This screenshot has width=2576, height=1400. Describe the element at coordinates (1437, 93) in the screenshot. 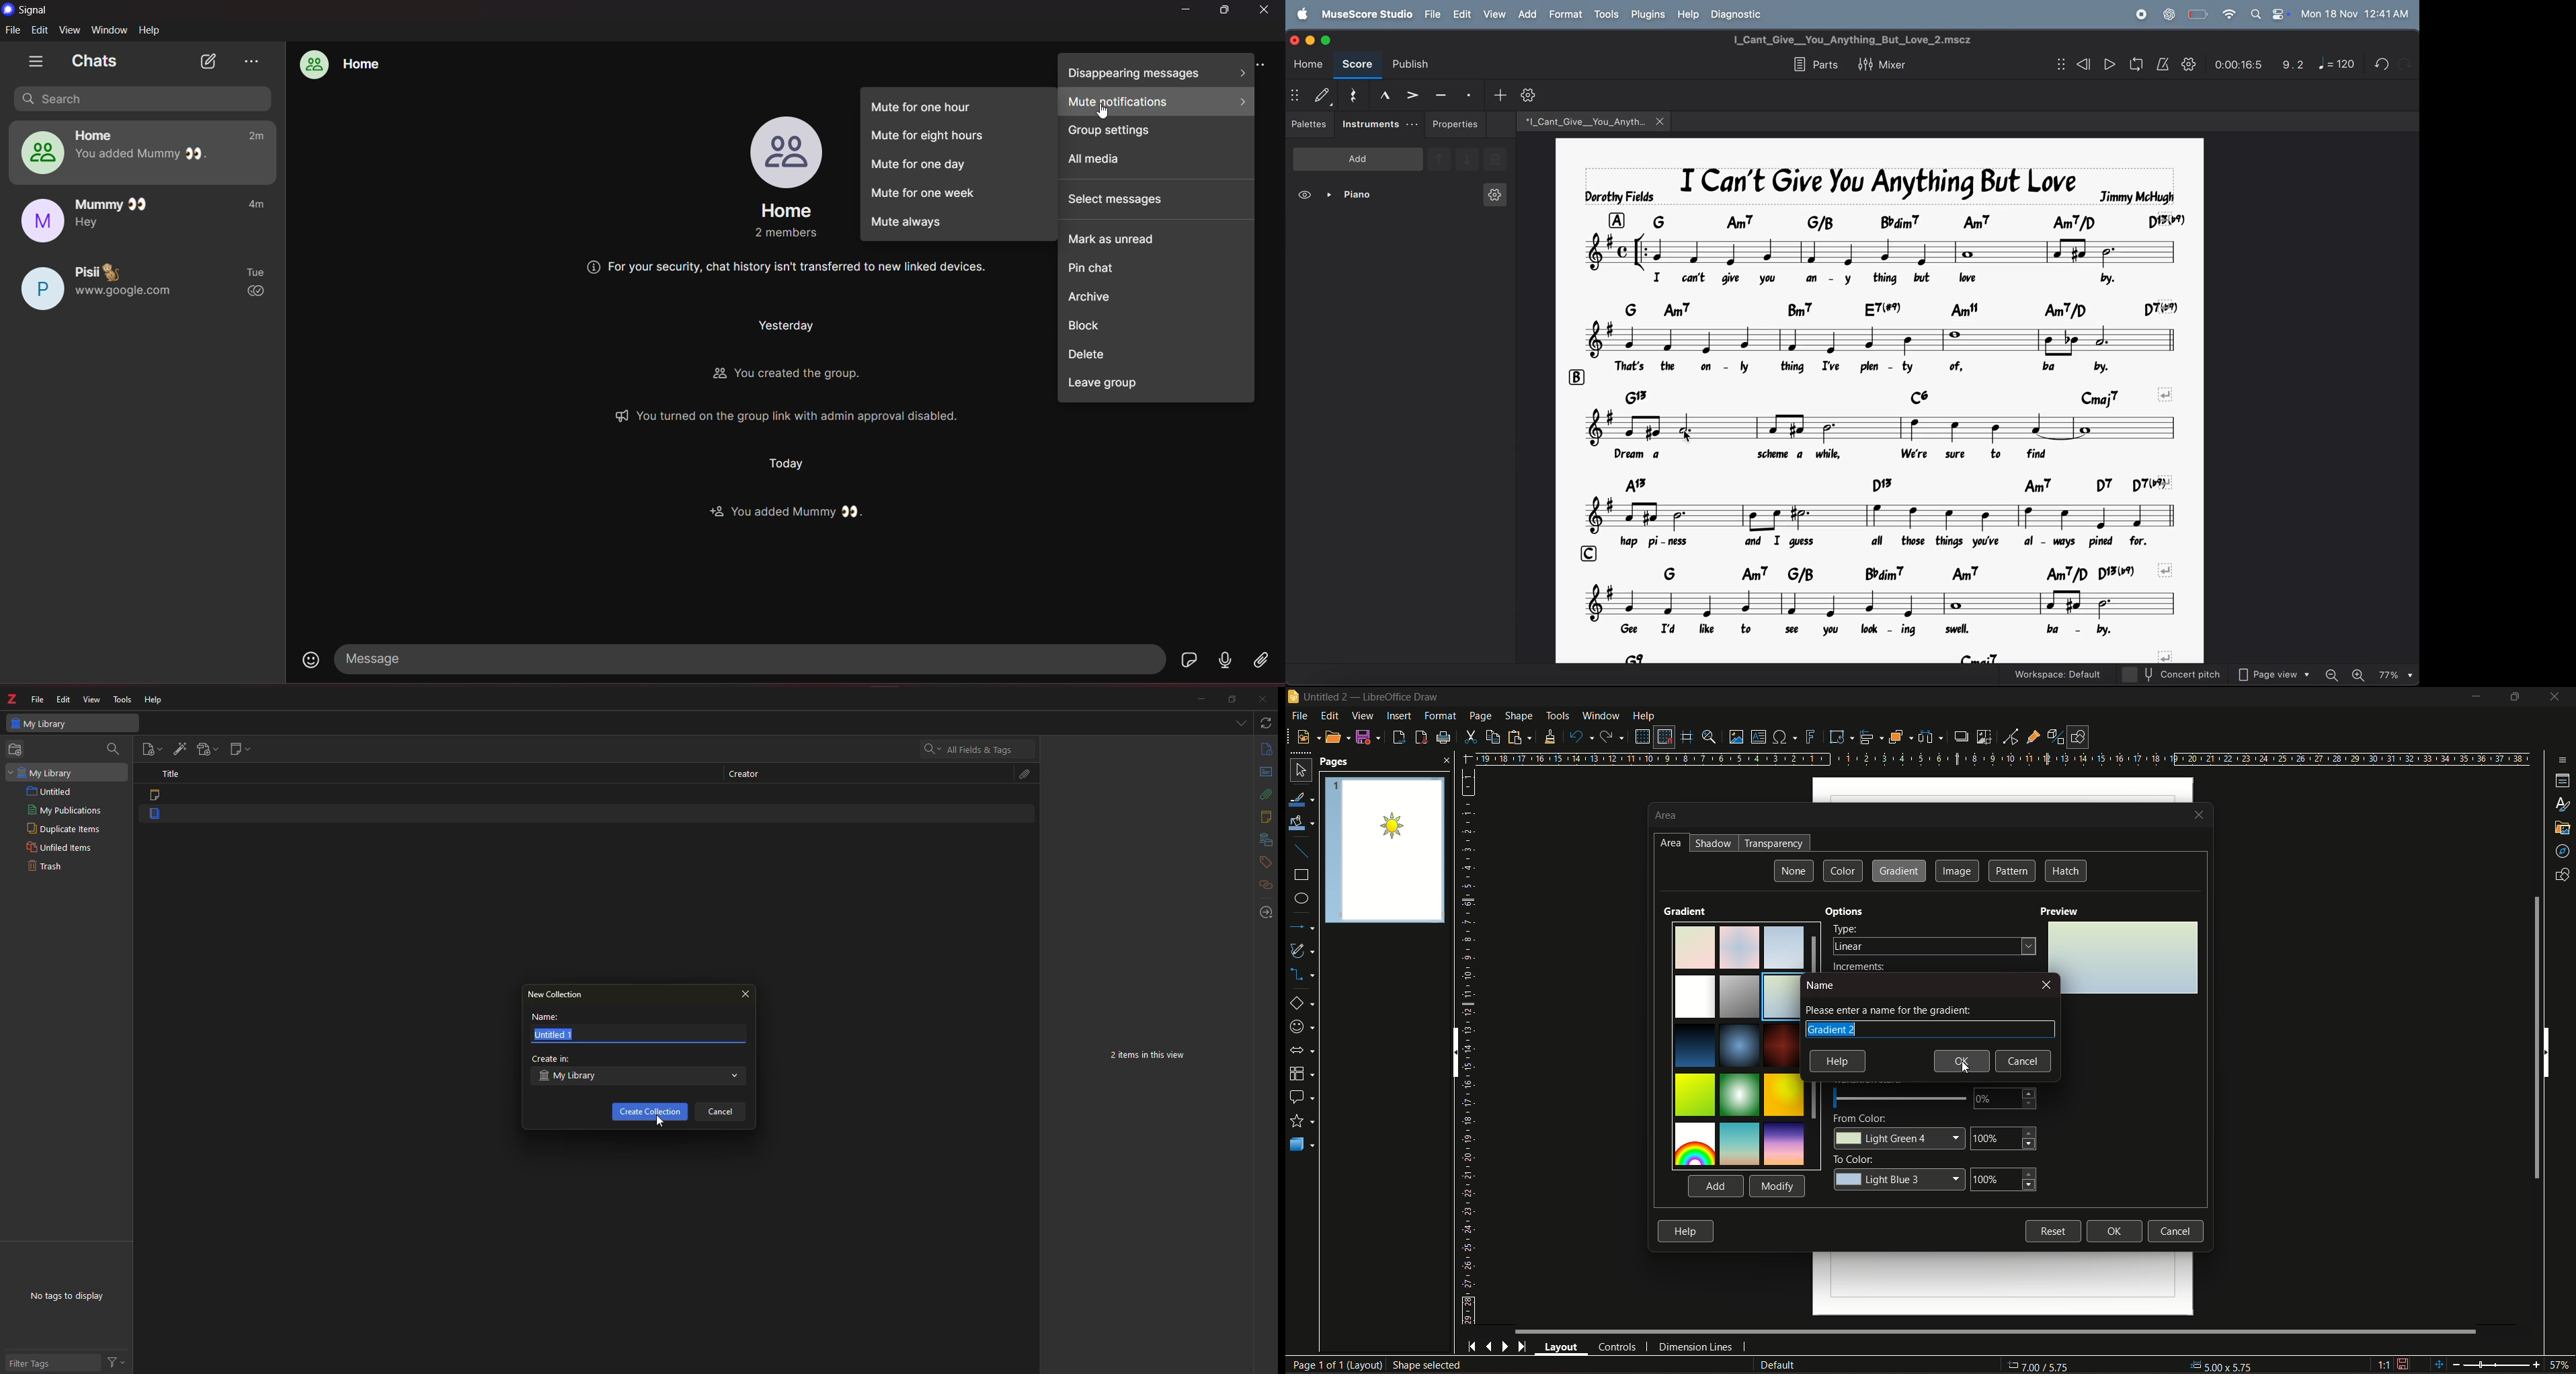

I see `tenuto` at that location.